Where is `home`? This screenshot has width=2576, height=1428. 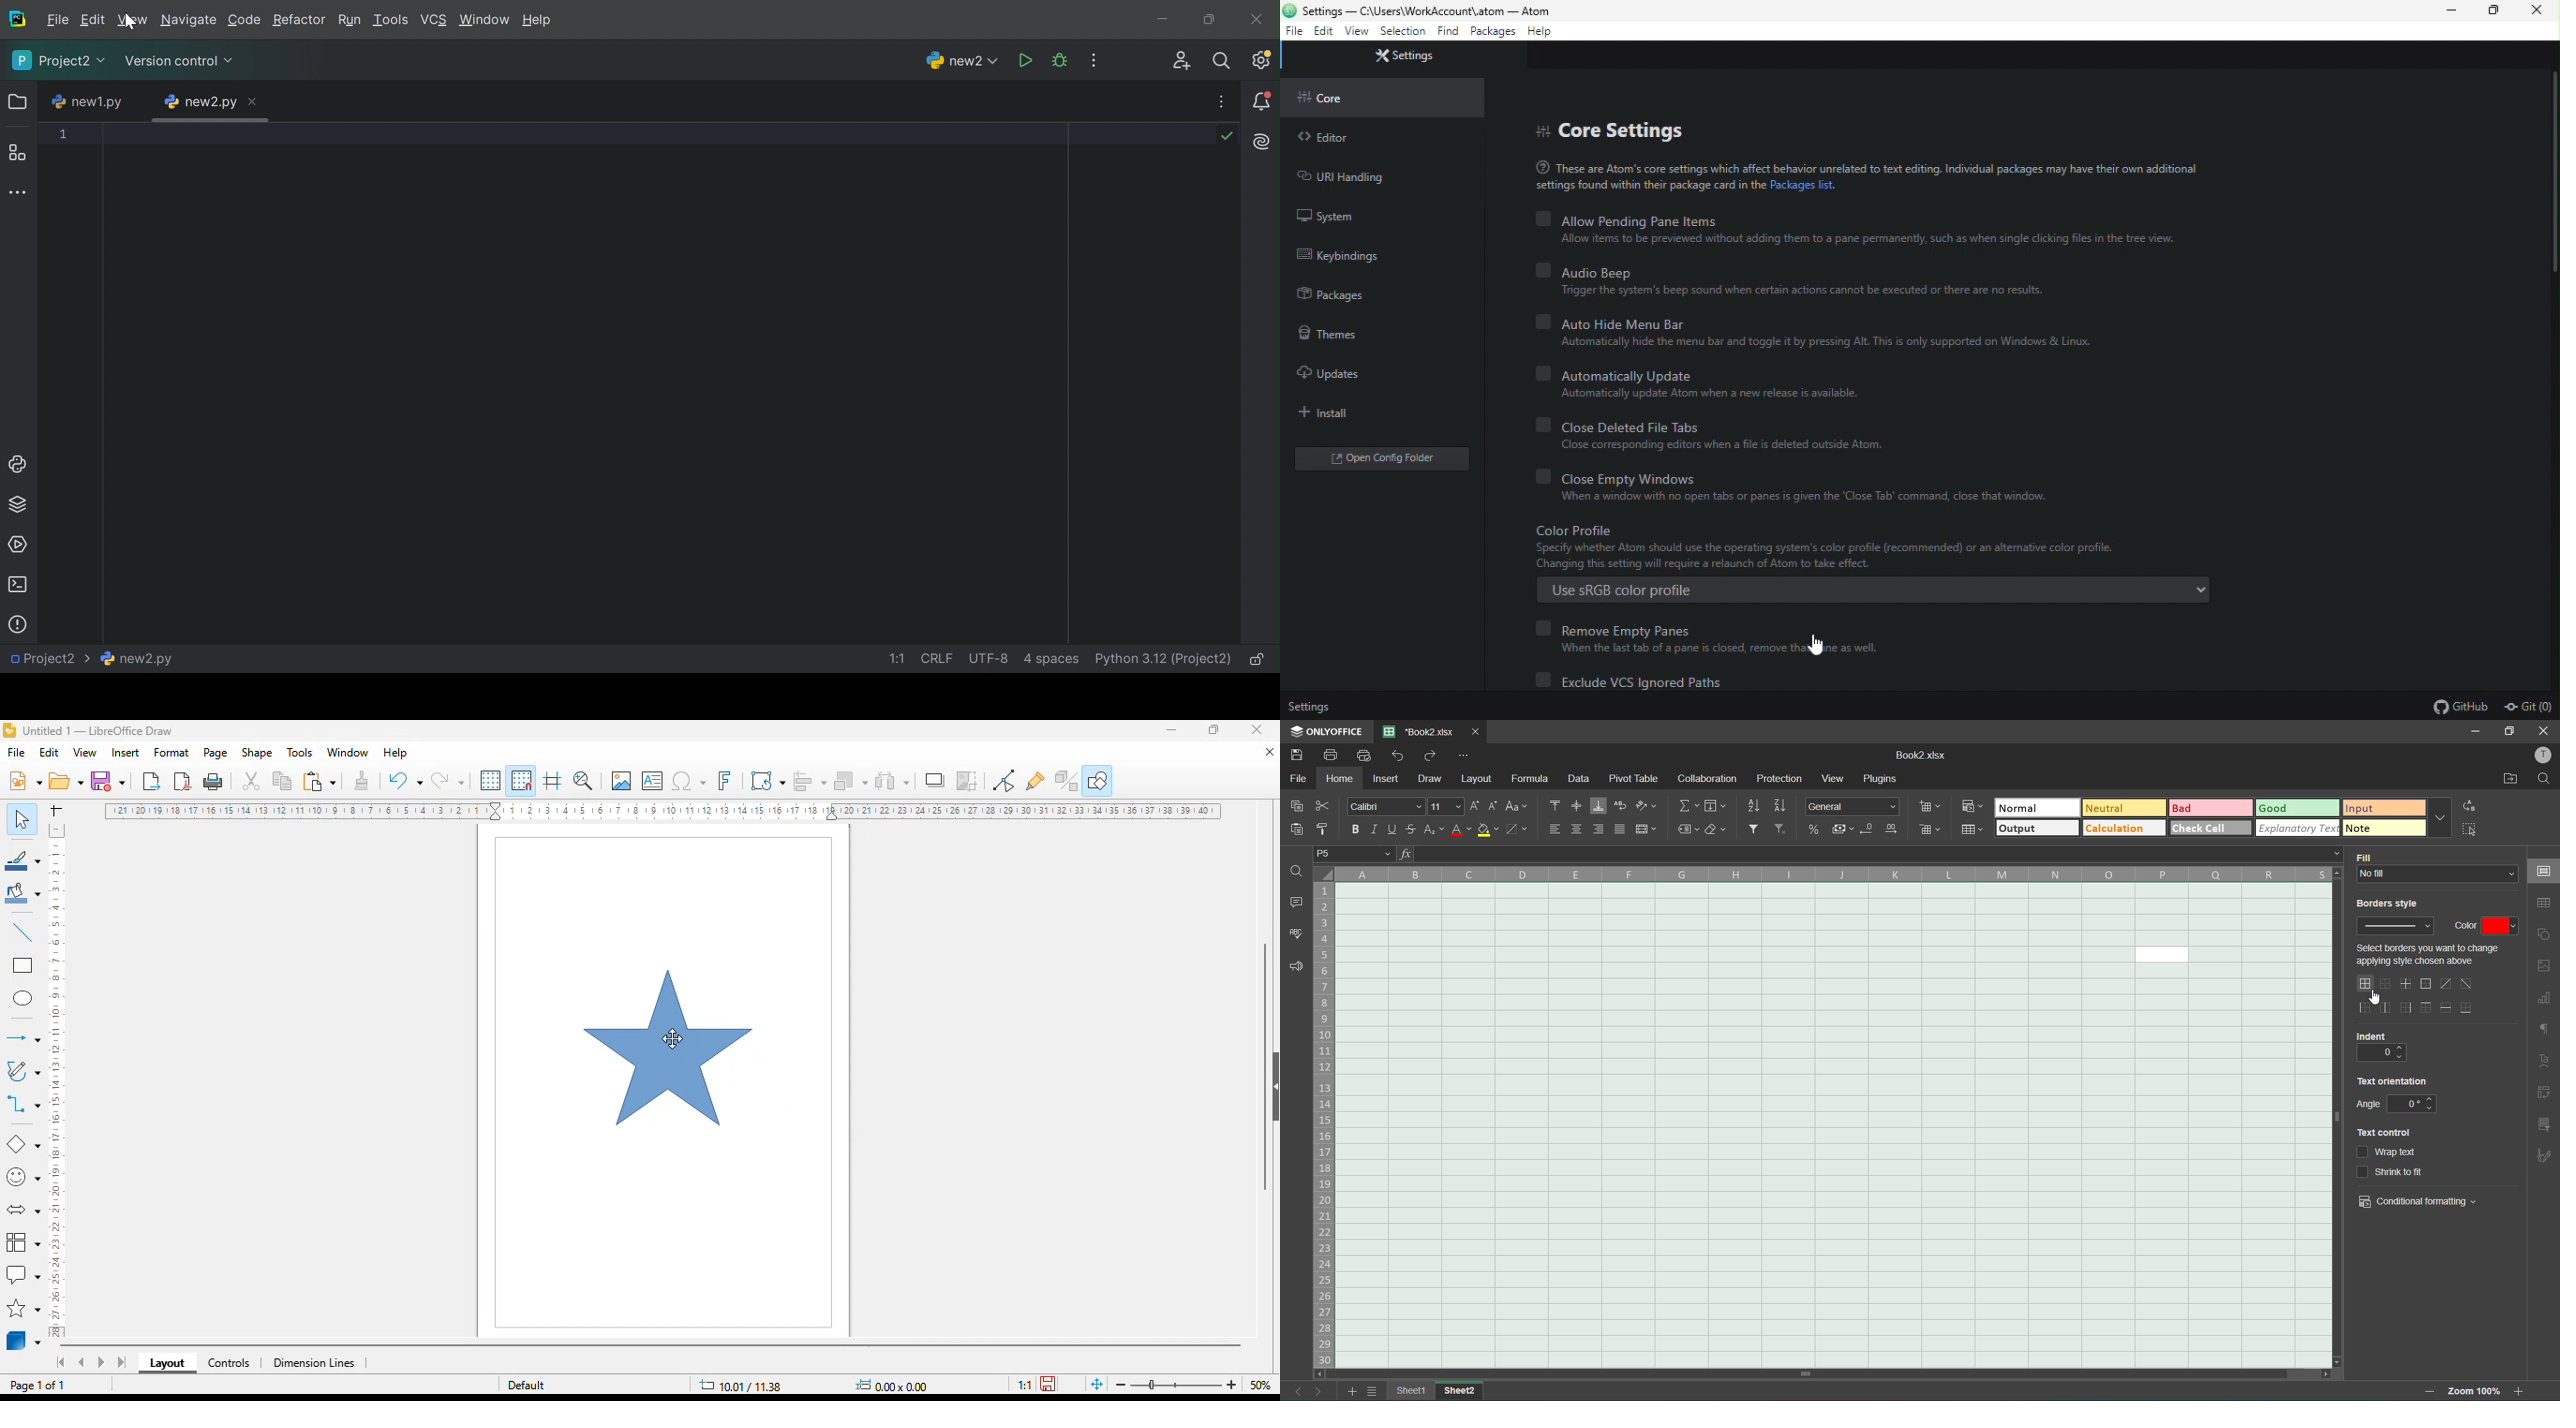 home is located at coordinates (1343, 781).